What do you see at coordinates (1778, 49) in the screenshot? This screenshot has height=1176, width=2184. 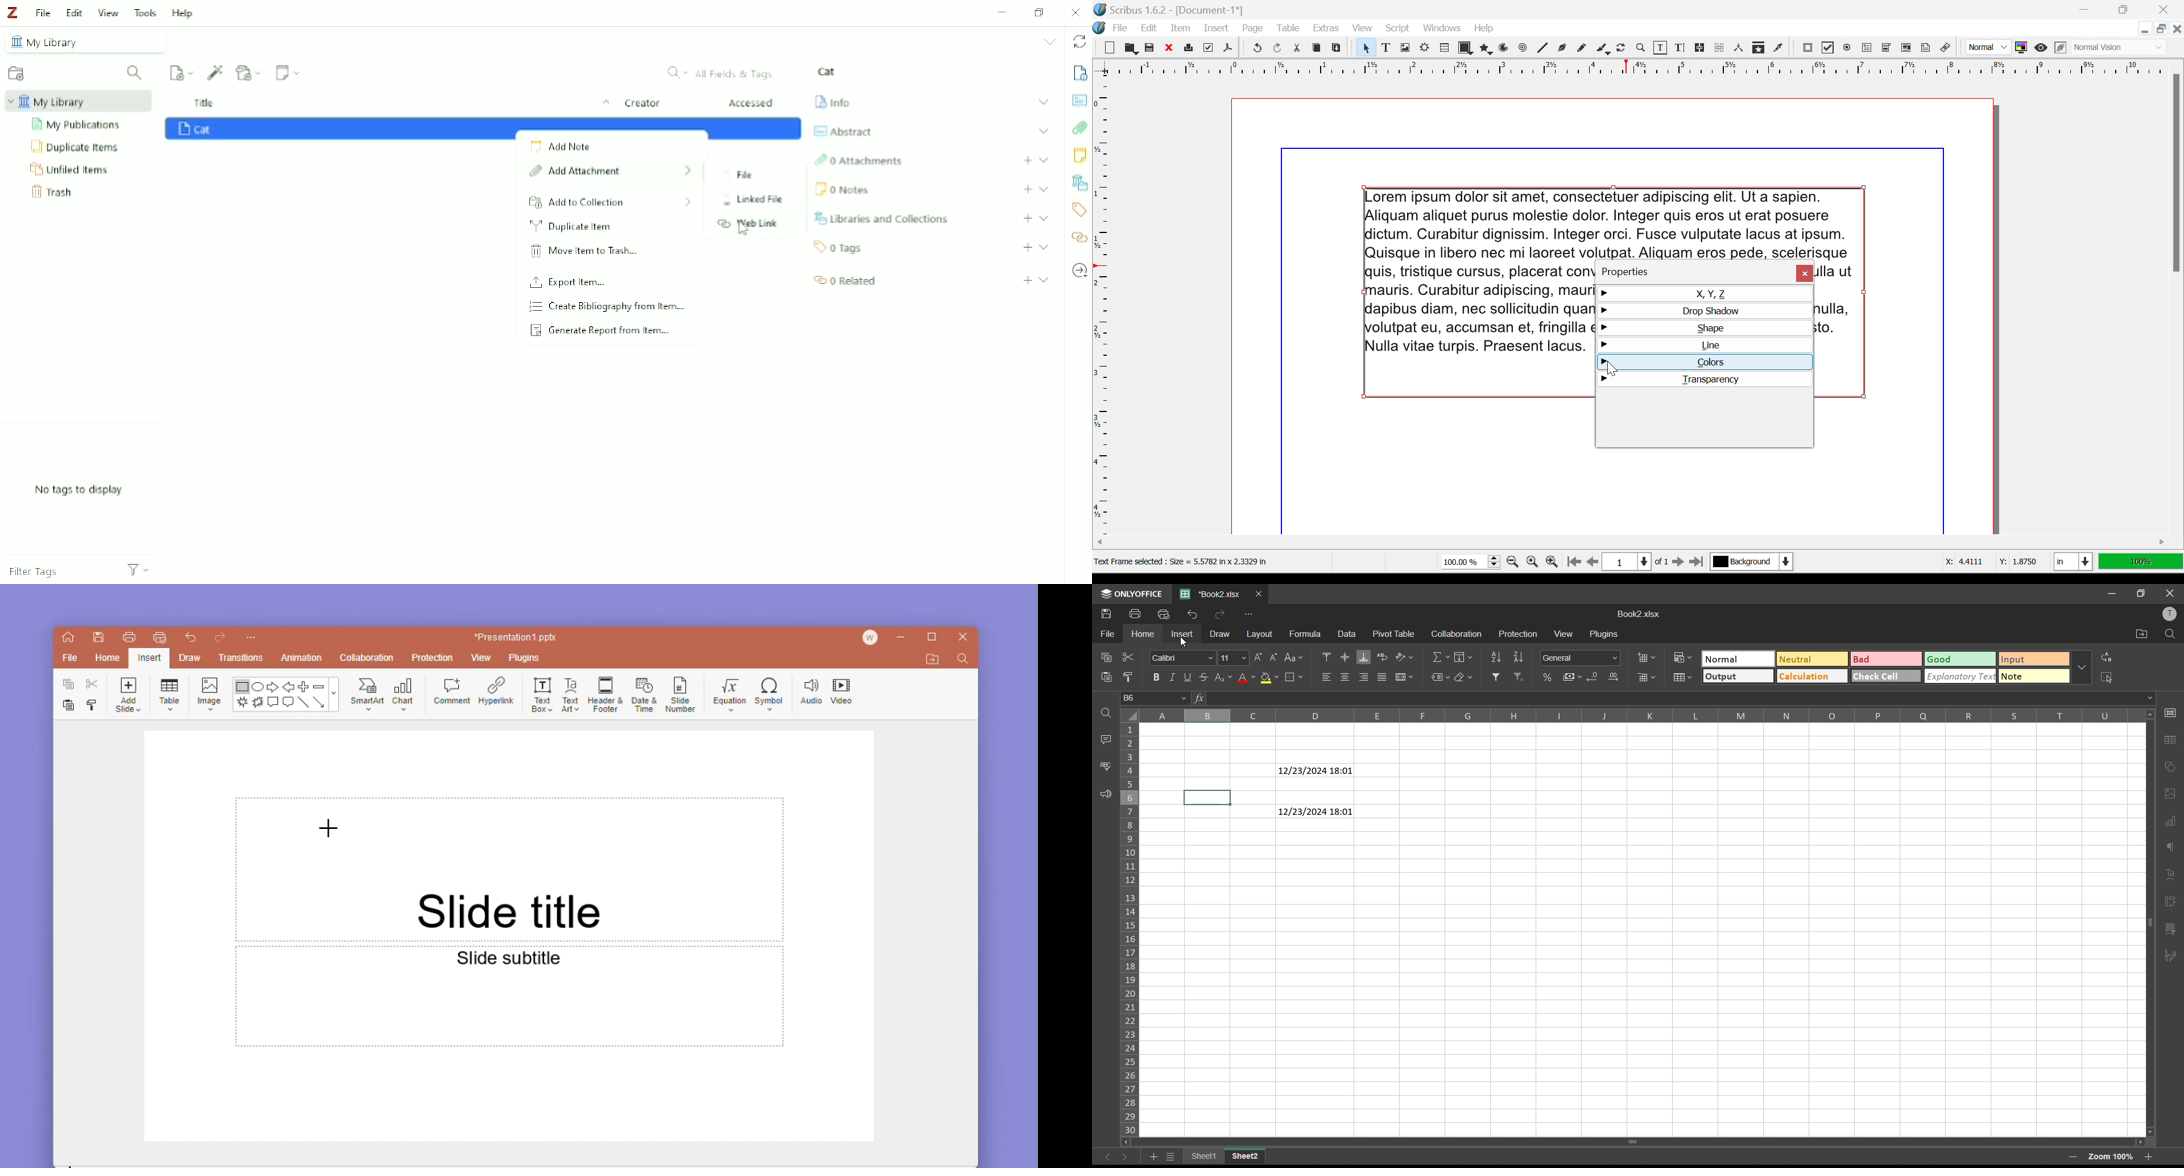 I see `Eyedropper` at bounding box center [1778, 49].